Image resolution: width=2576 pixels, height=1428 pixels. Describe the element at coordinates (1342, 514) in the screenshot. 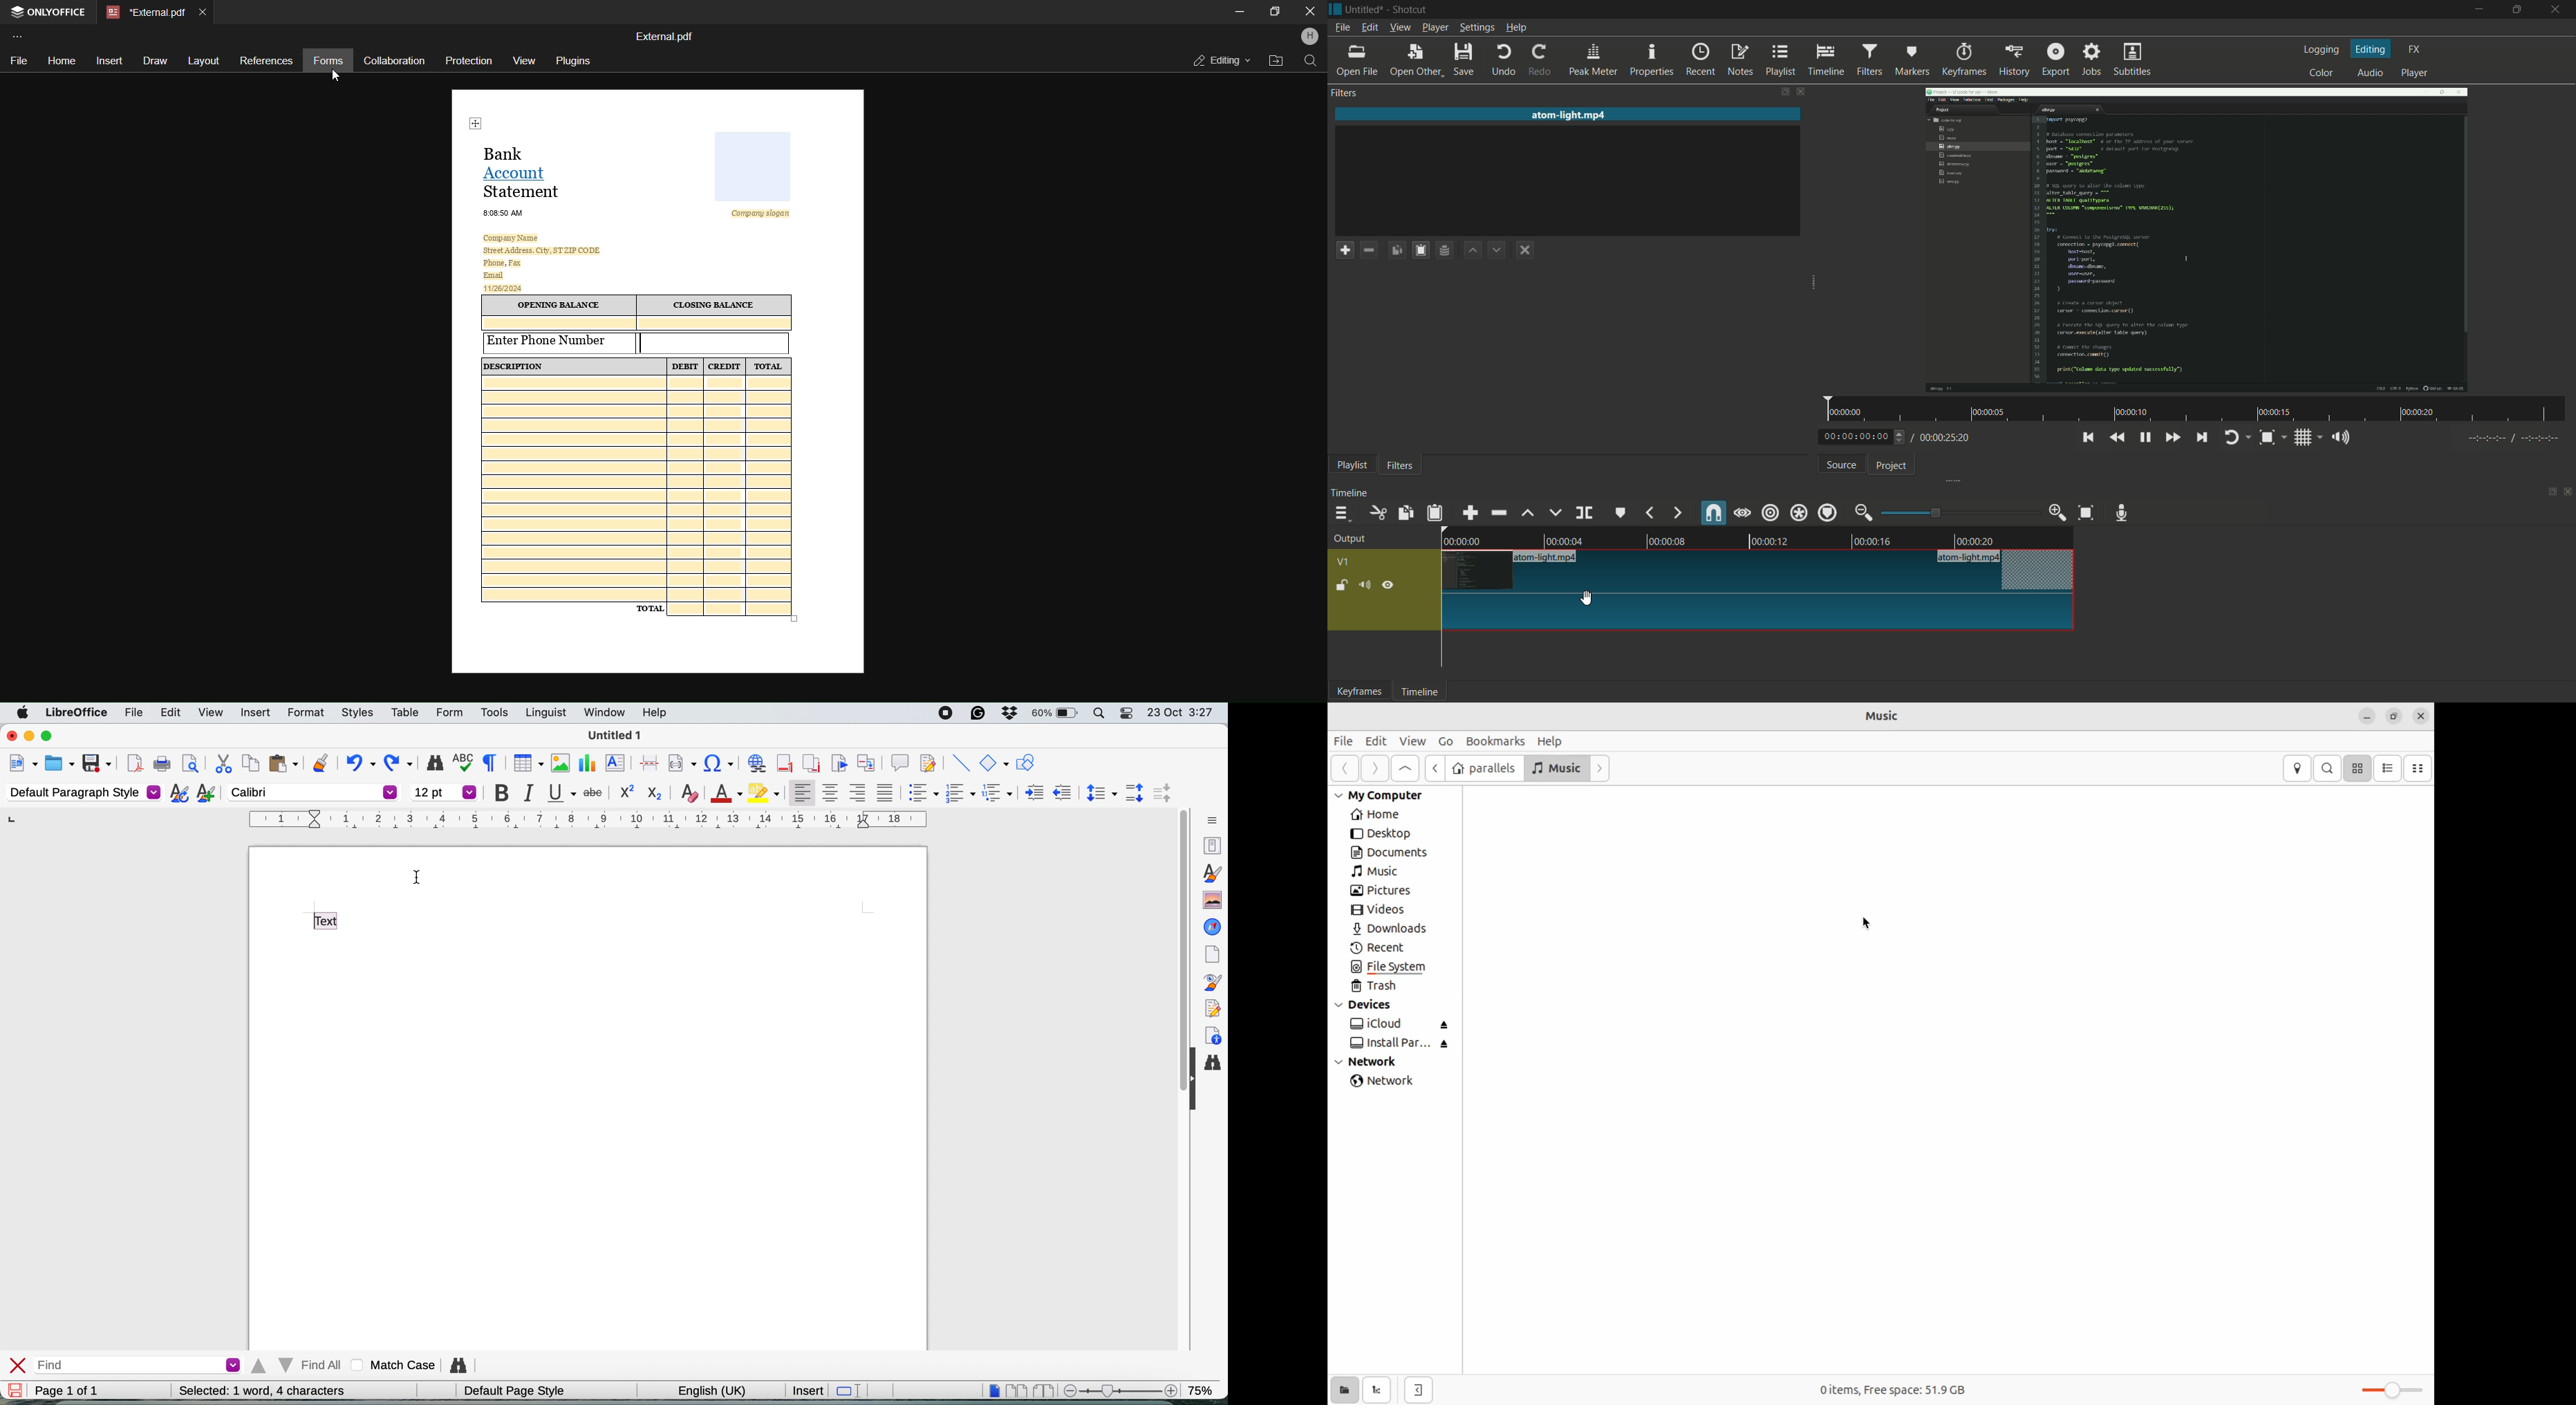

I see `timeline menu` at that location.